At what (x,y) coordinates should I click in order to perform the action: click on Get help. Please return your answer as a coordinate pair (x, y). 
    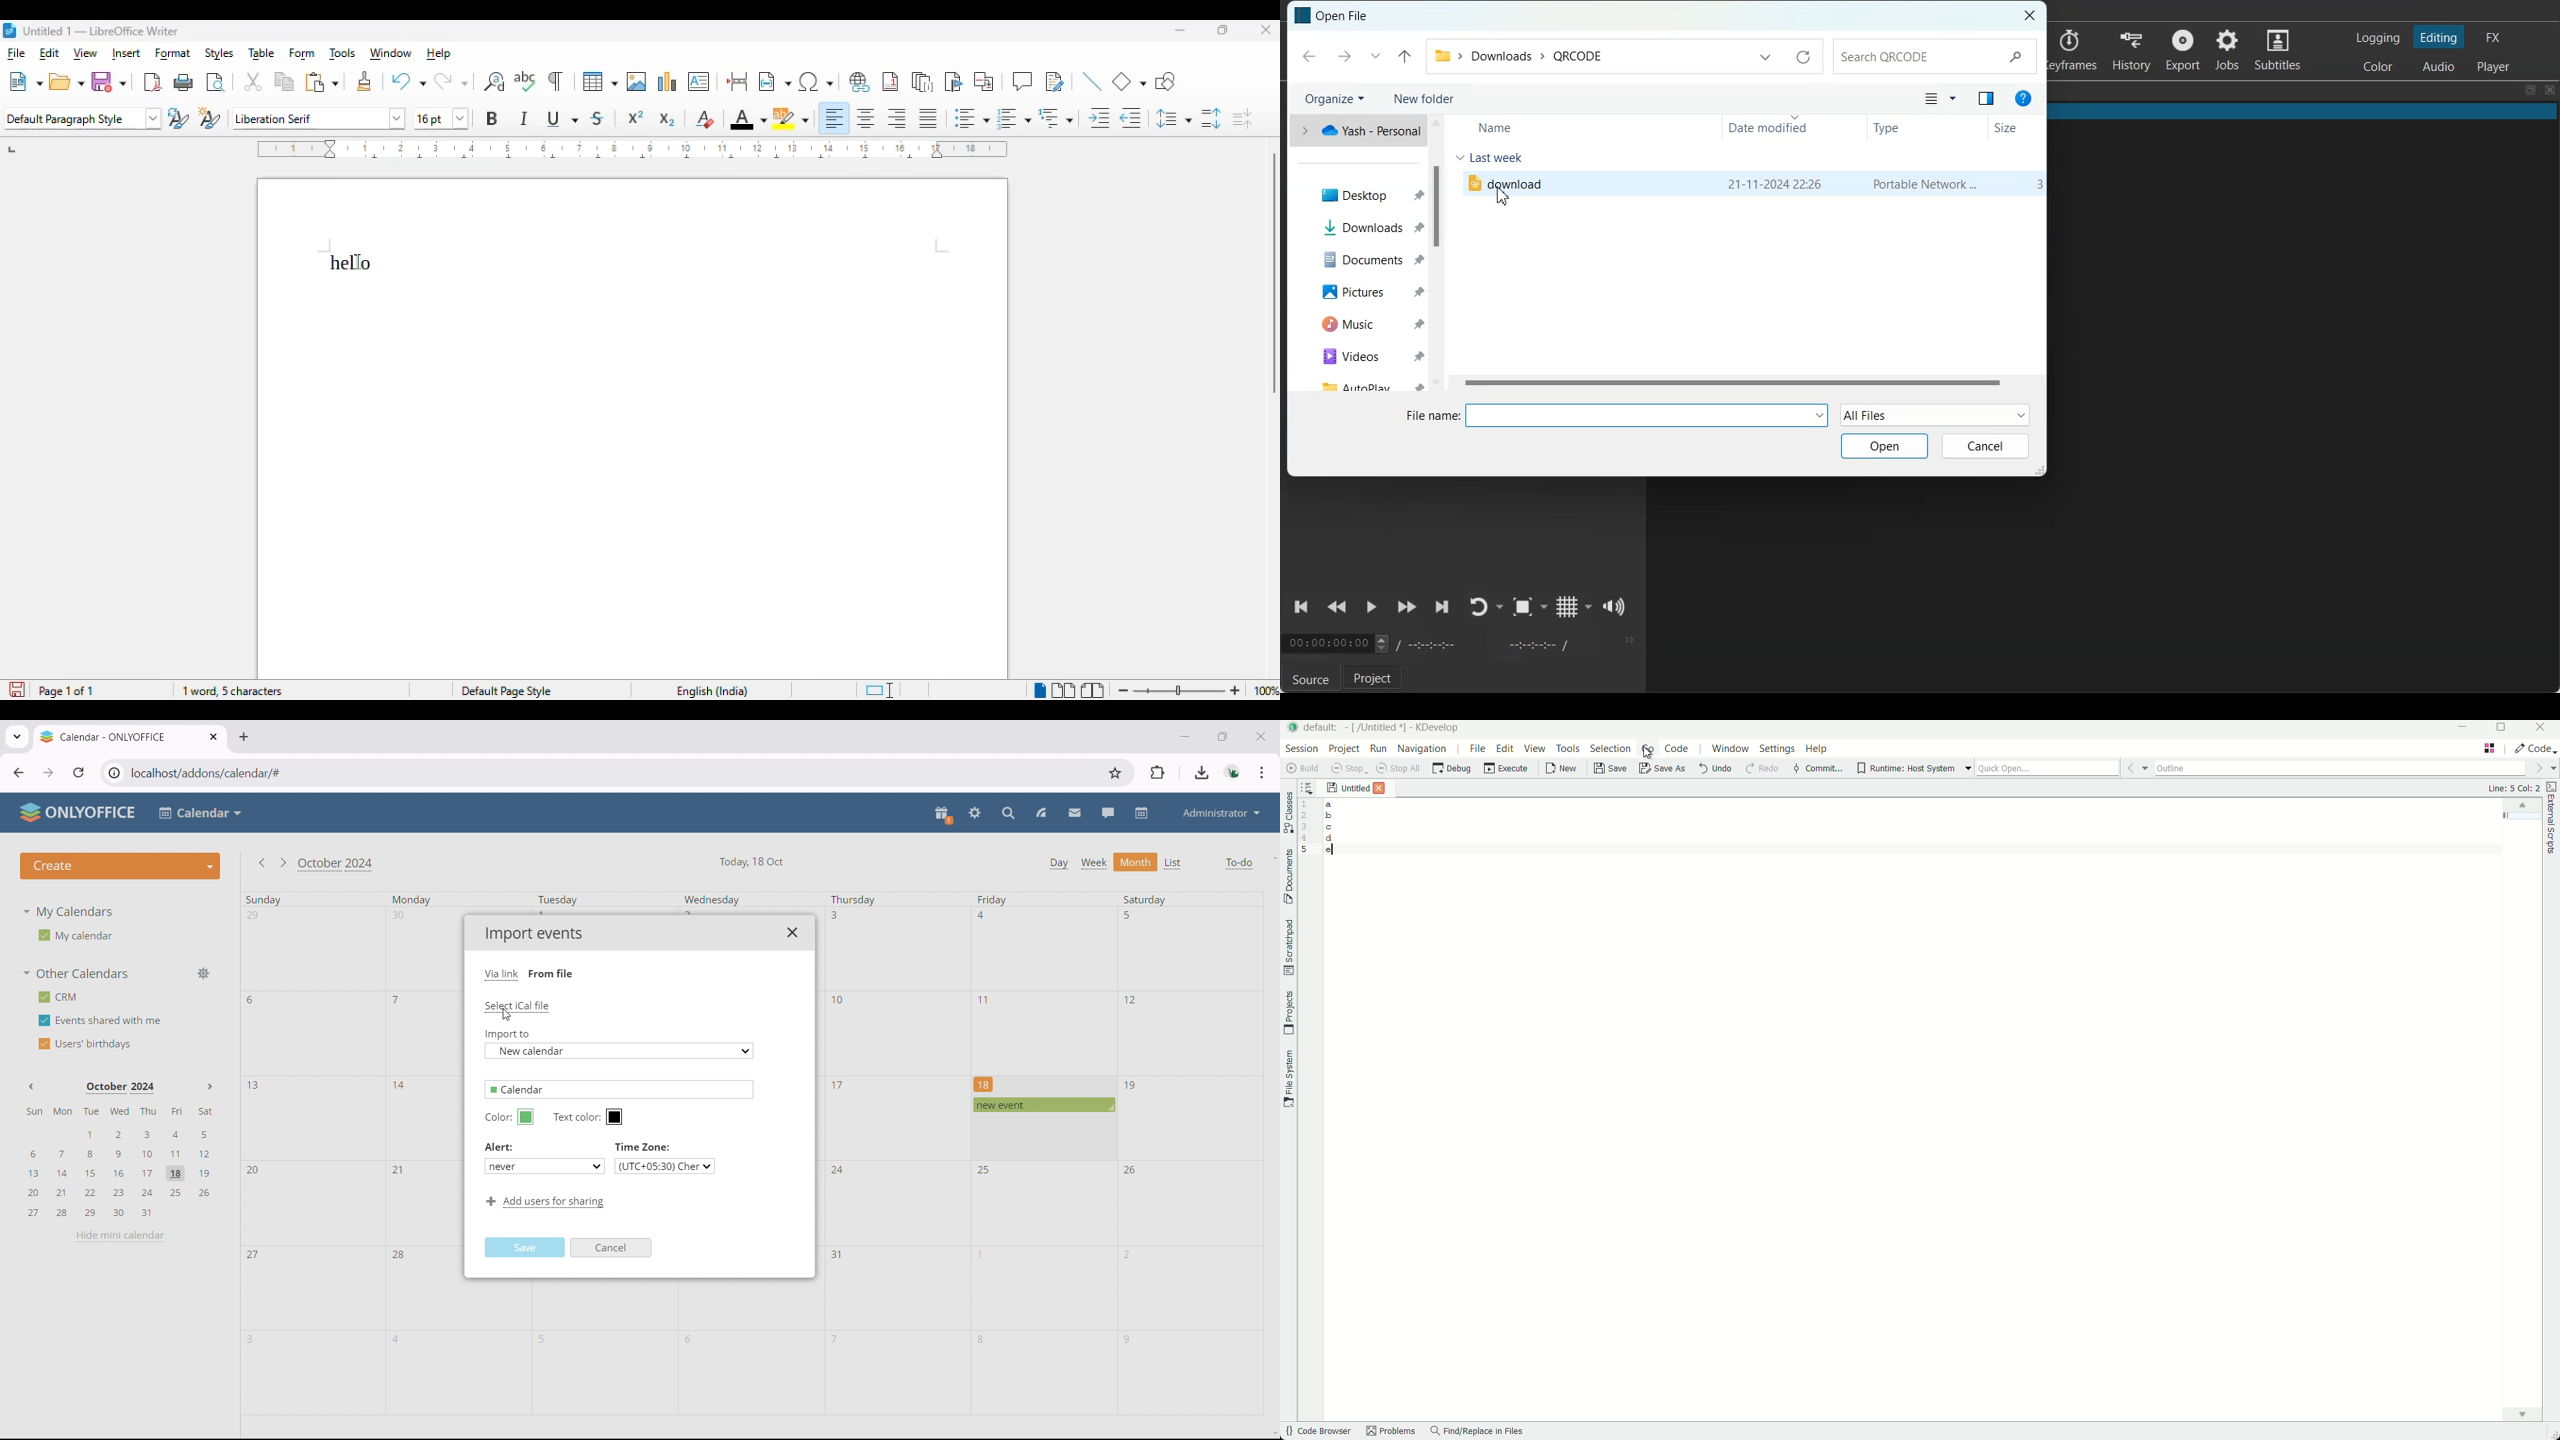
    Looking at the image, I should click on (2023, 98).